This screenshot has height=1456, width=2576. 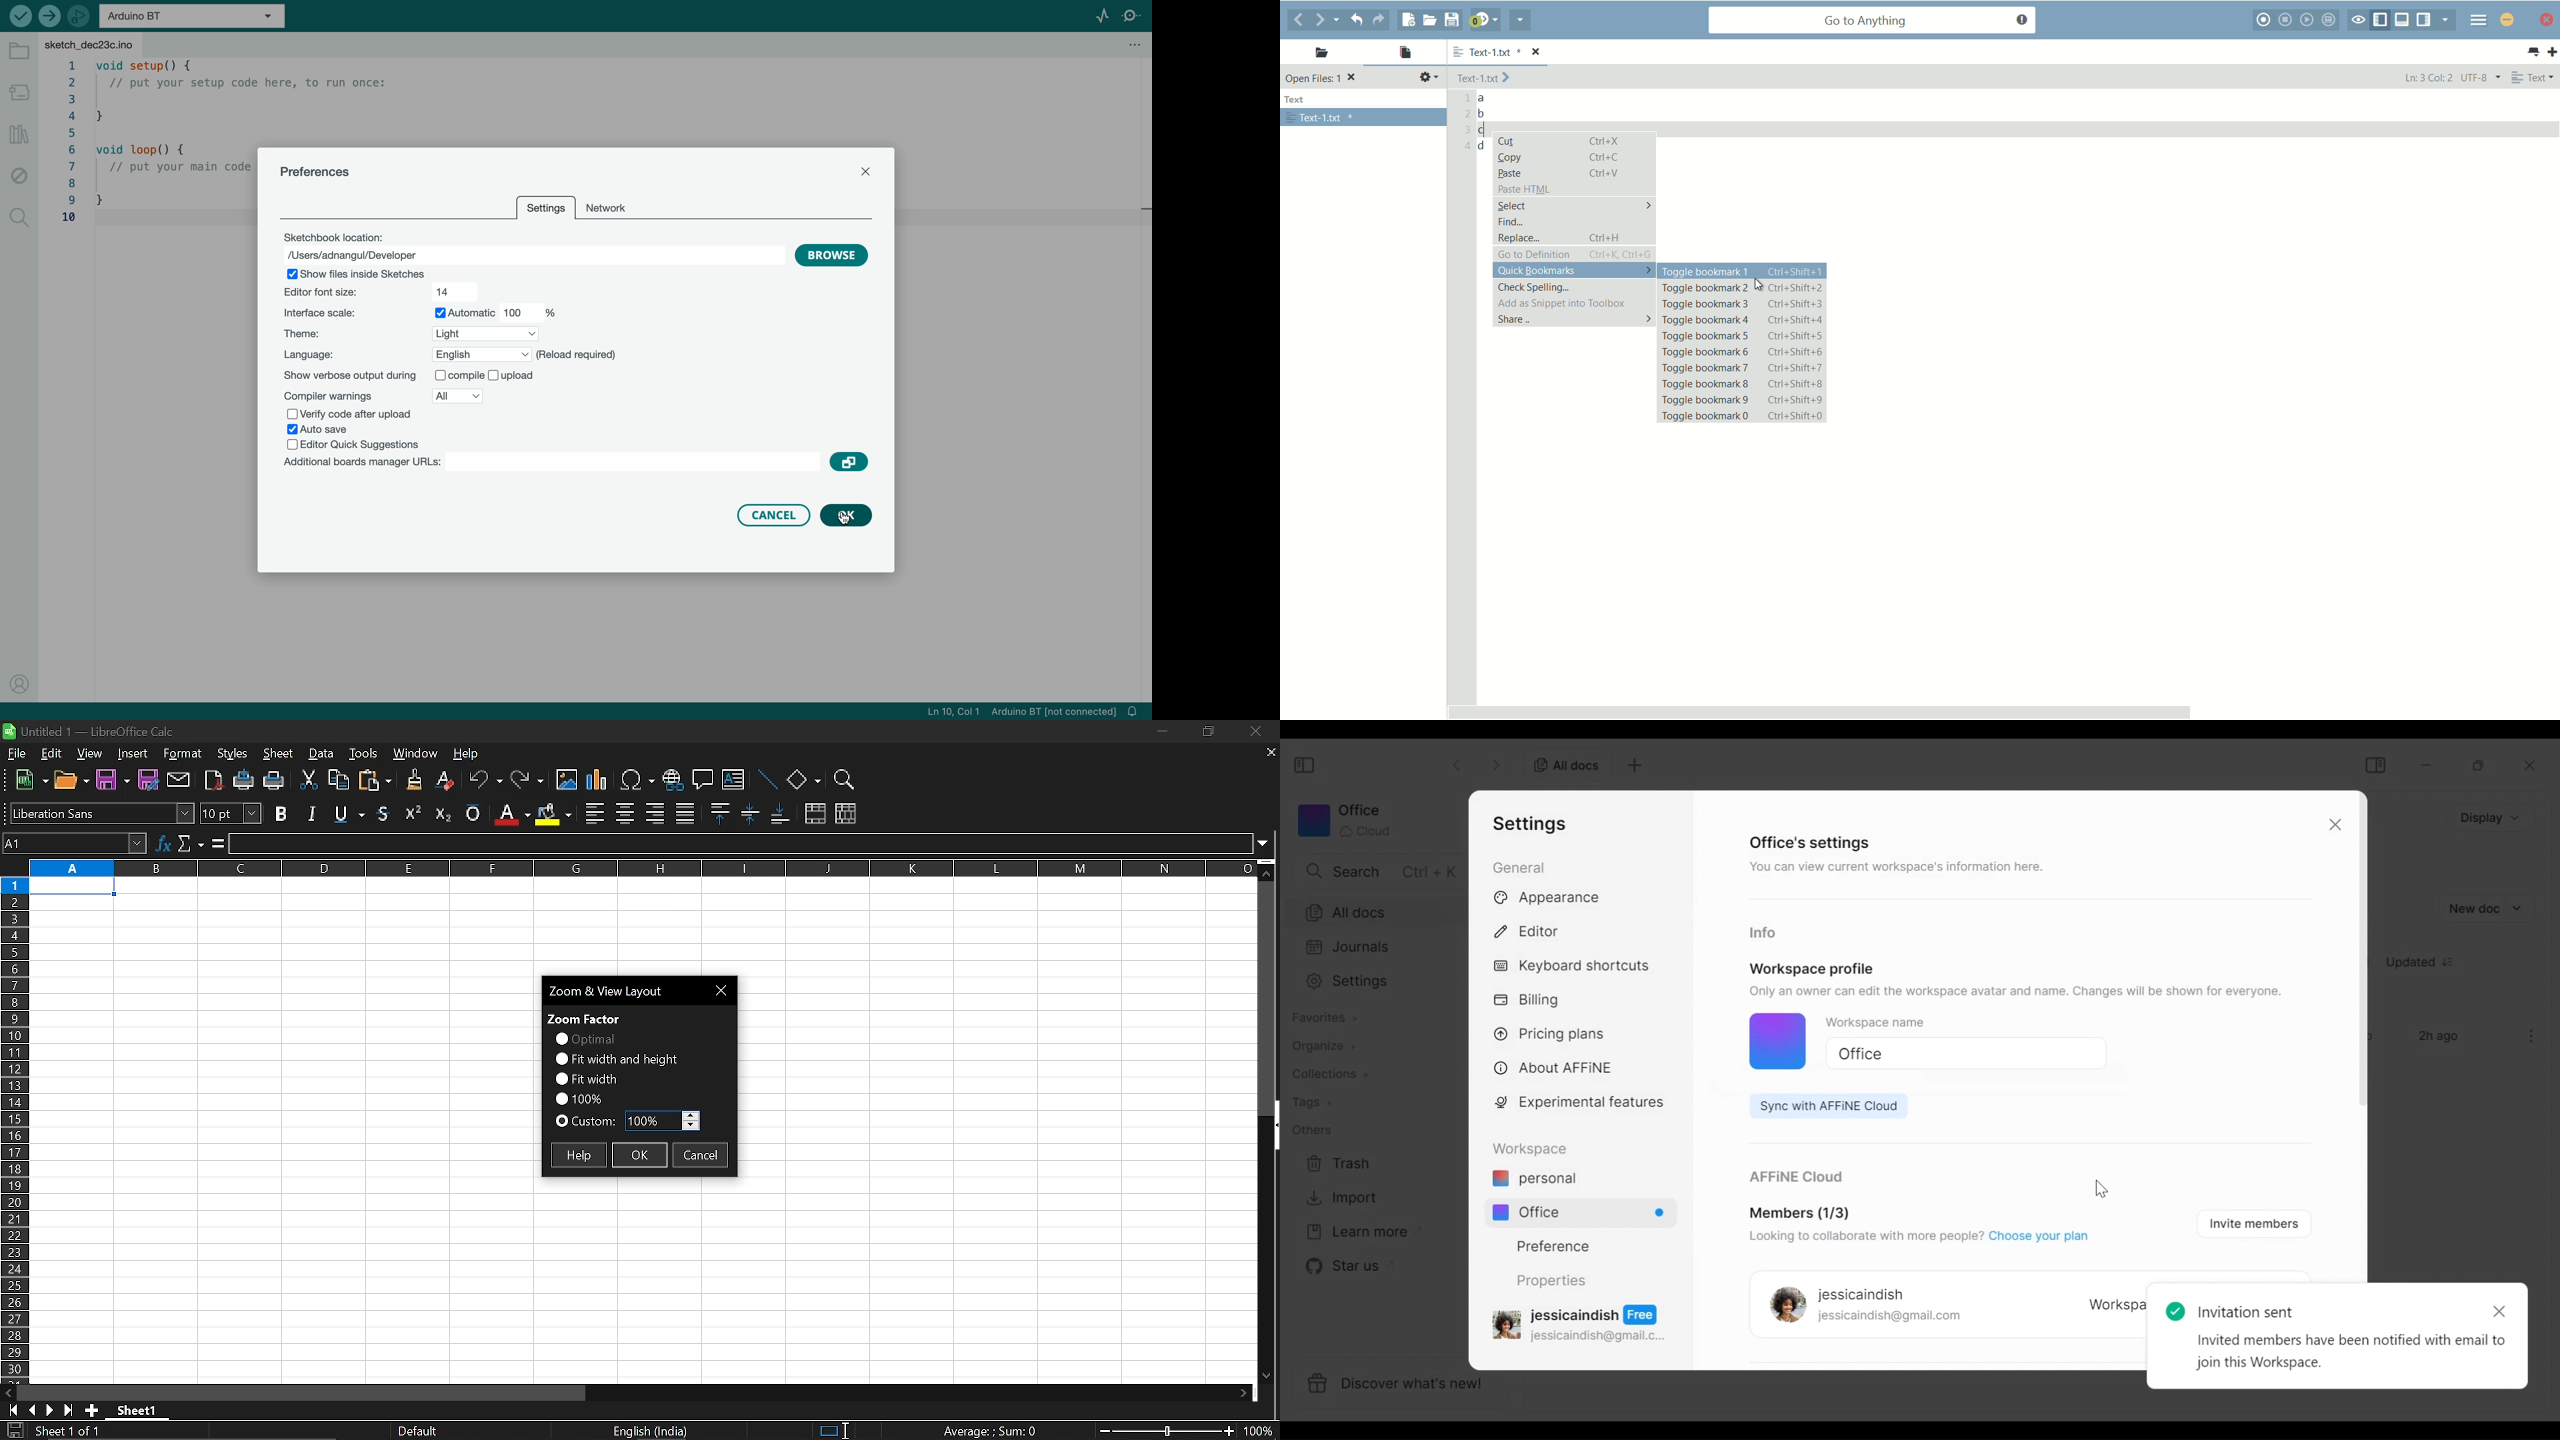 I want to click on line , so click(x=766, y=781).